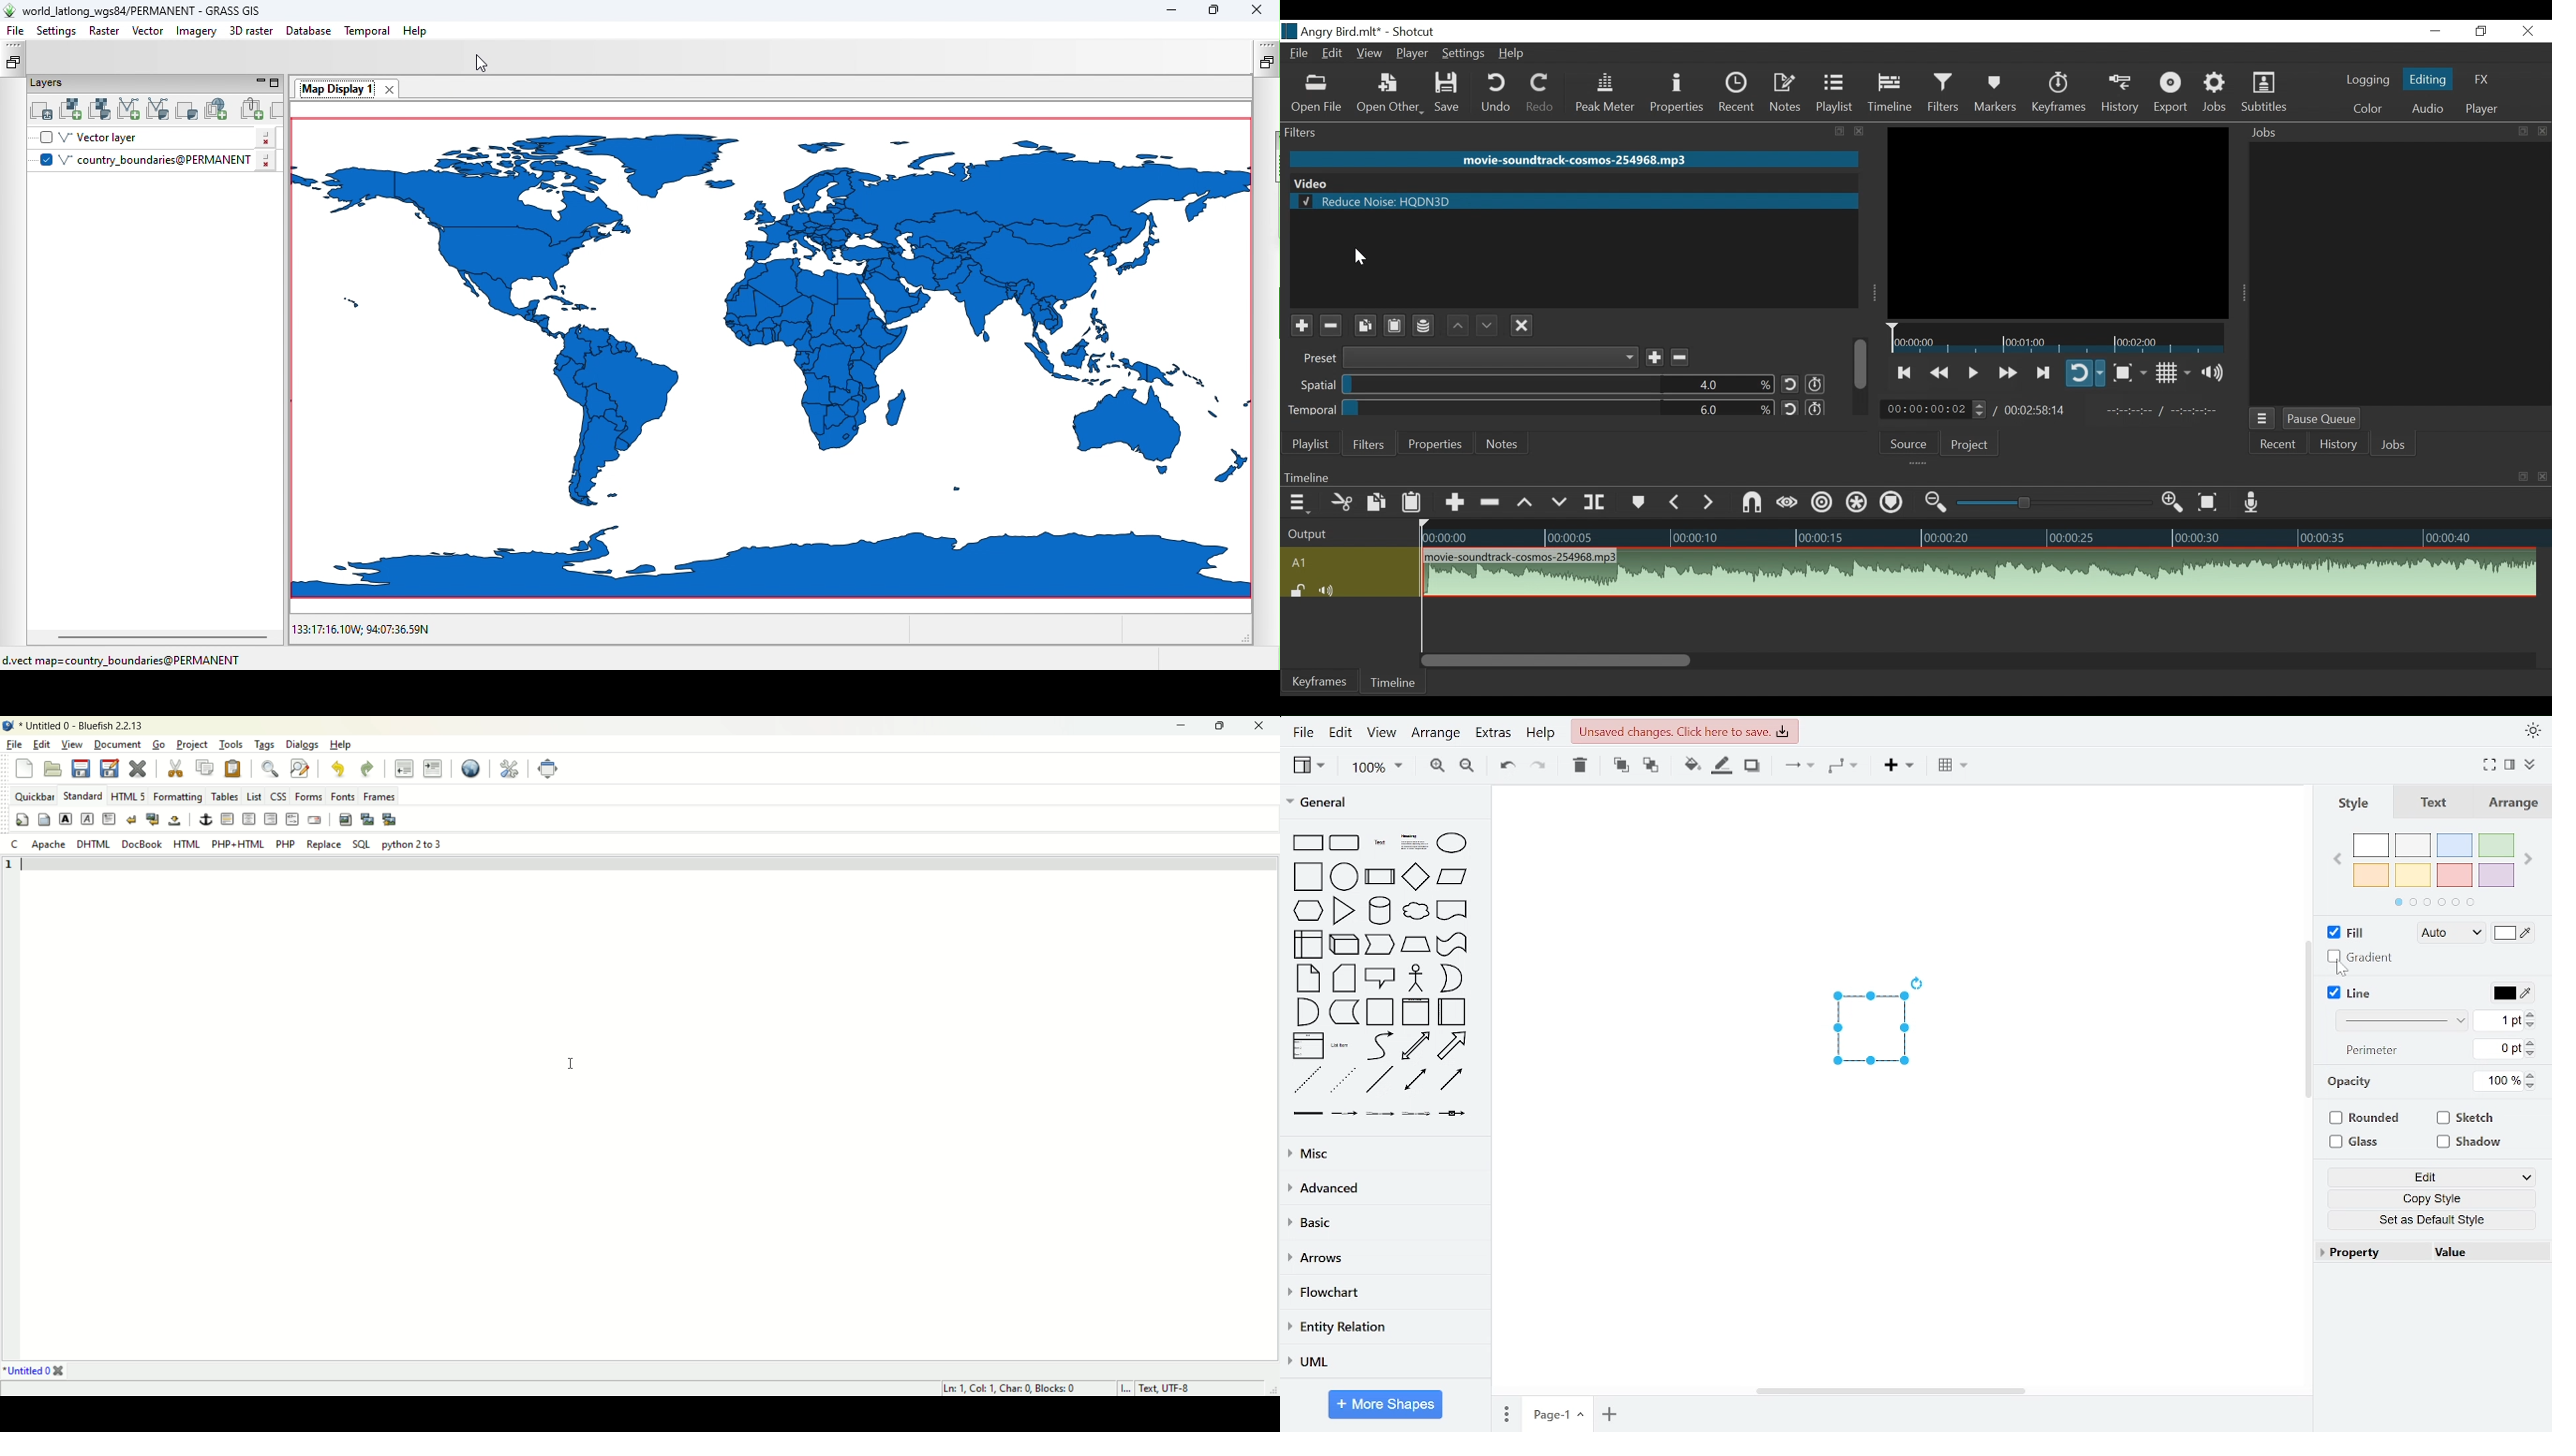 This screenshot has height=1456, width=2576. I want to click on Jobs Panel, so click(2397, 272).